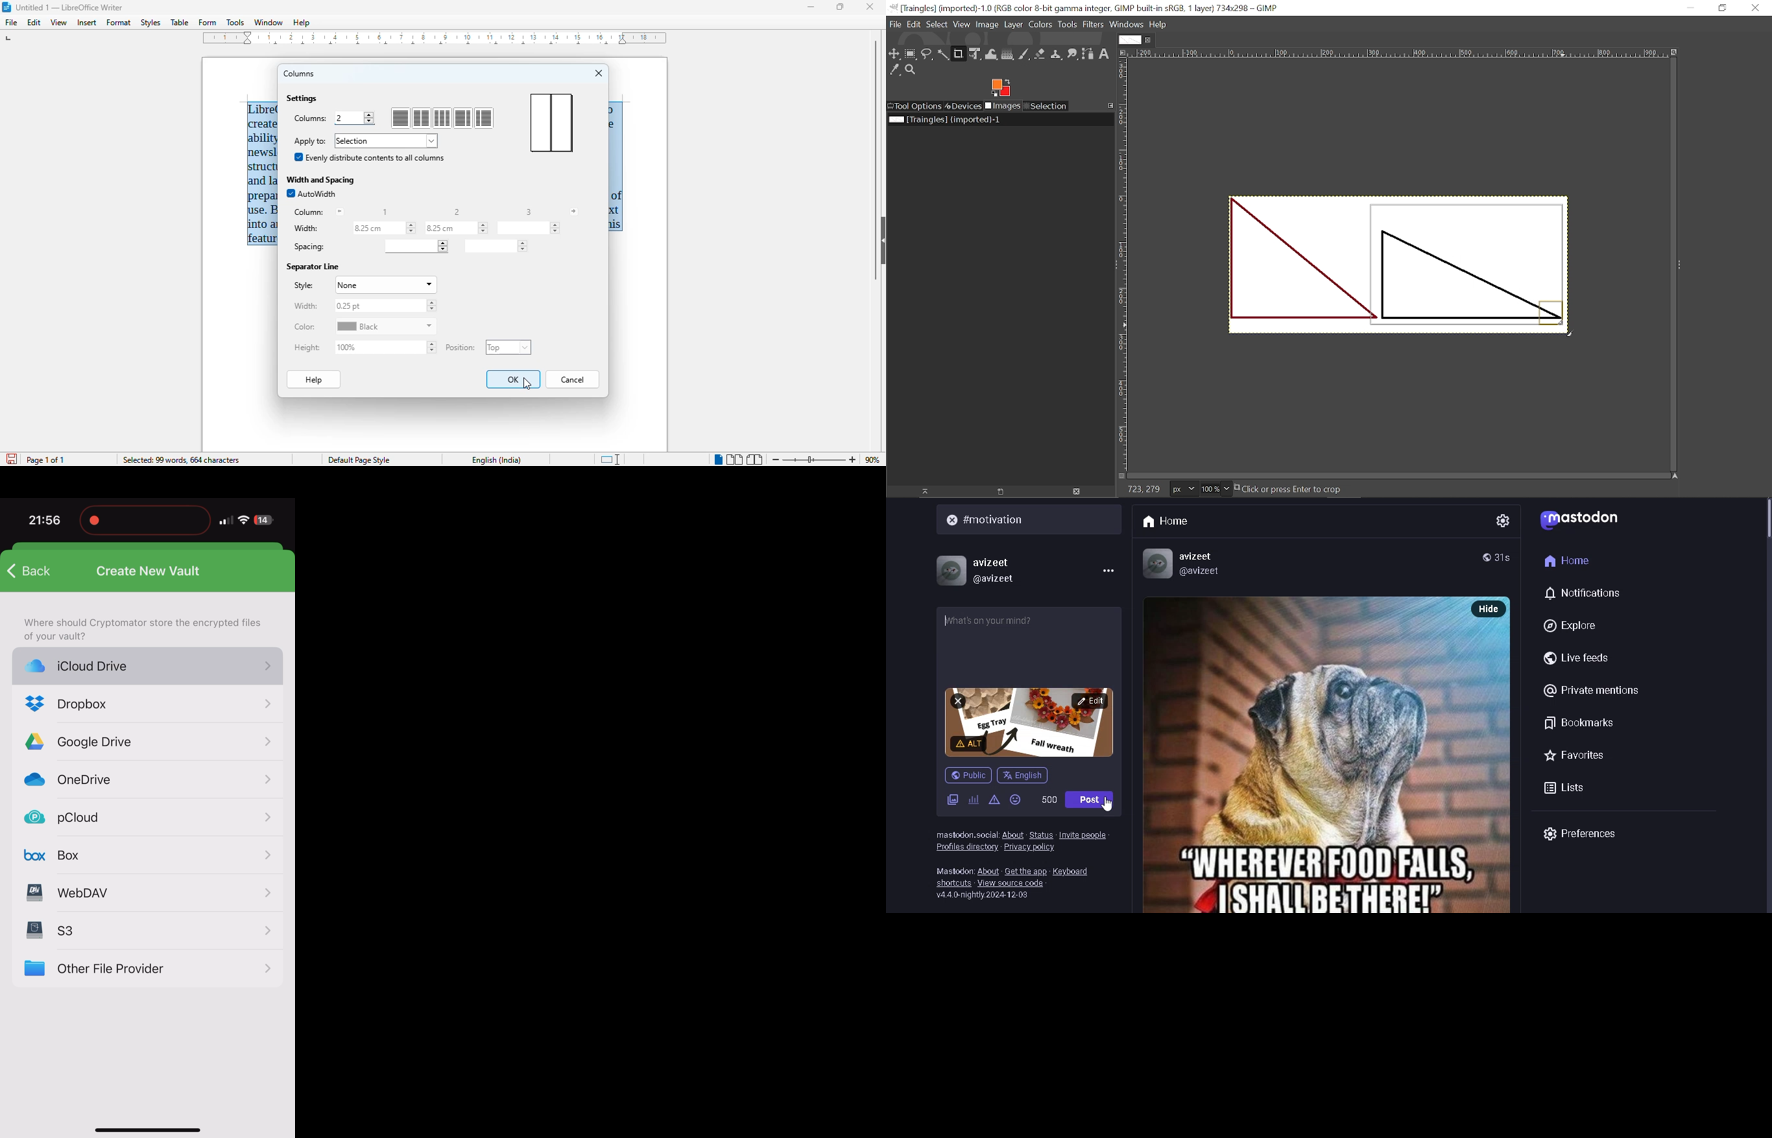  What do you see at coordinates (1002, 106) in the screenshot?
I see `Images` at bounding box center [1002, 106].